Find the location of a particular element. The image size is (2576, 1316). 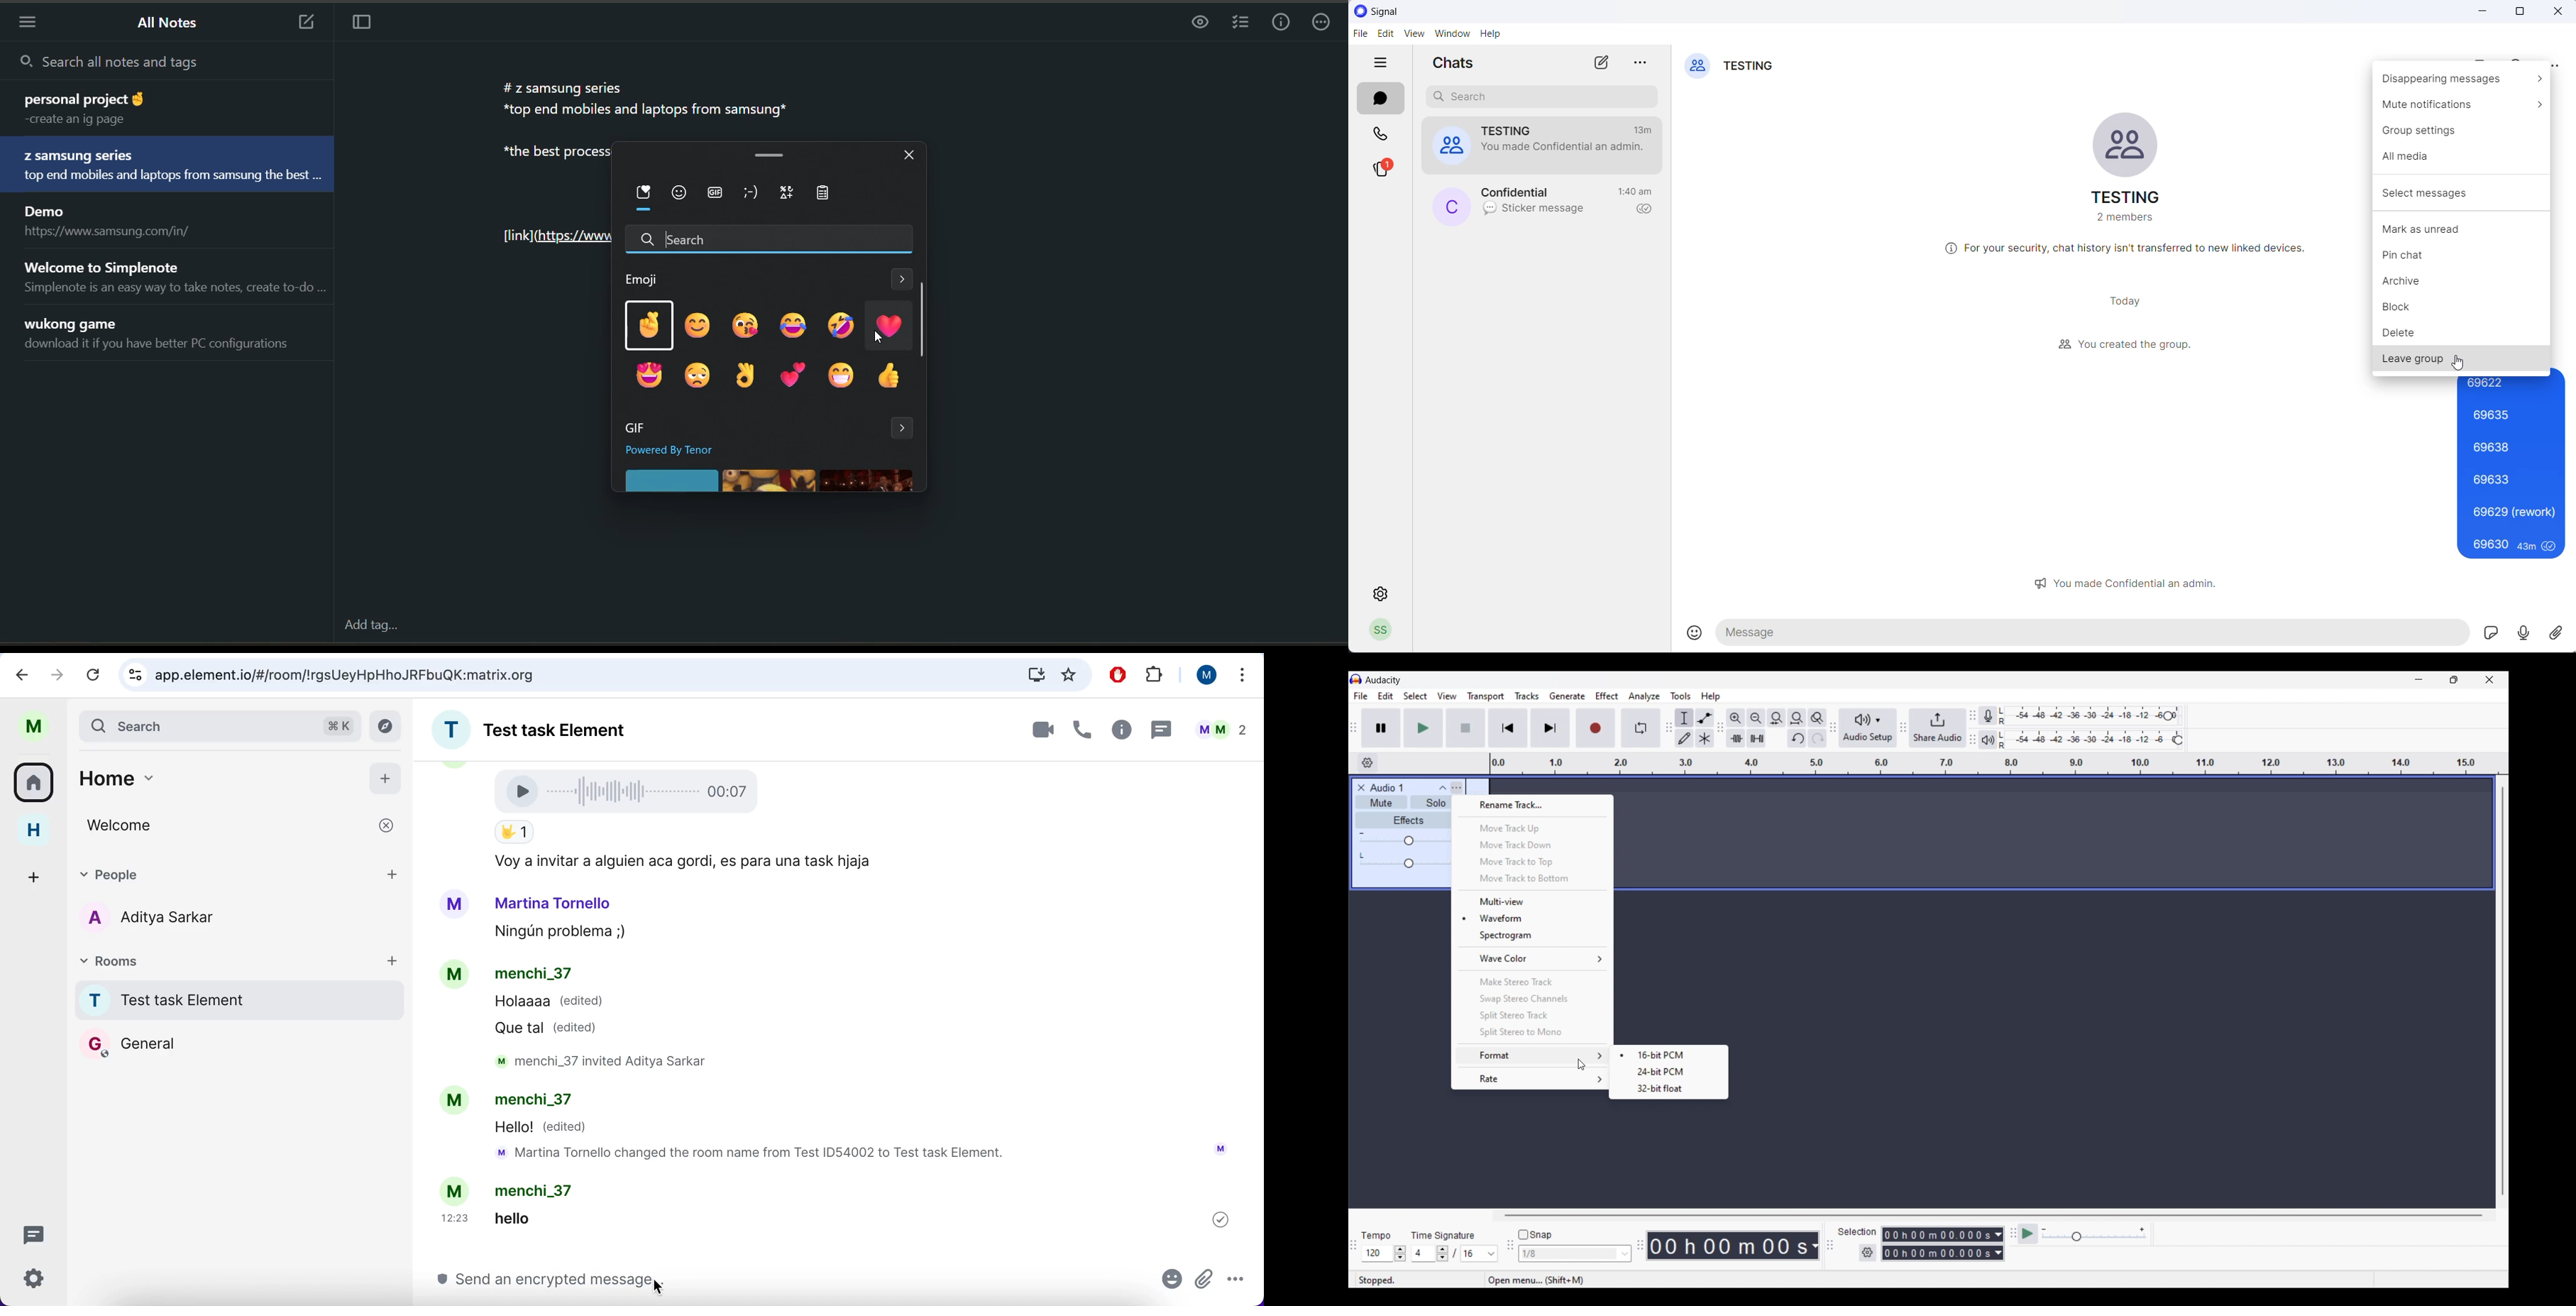

Generate menu is located at coordinates (1567, 696).